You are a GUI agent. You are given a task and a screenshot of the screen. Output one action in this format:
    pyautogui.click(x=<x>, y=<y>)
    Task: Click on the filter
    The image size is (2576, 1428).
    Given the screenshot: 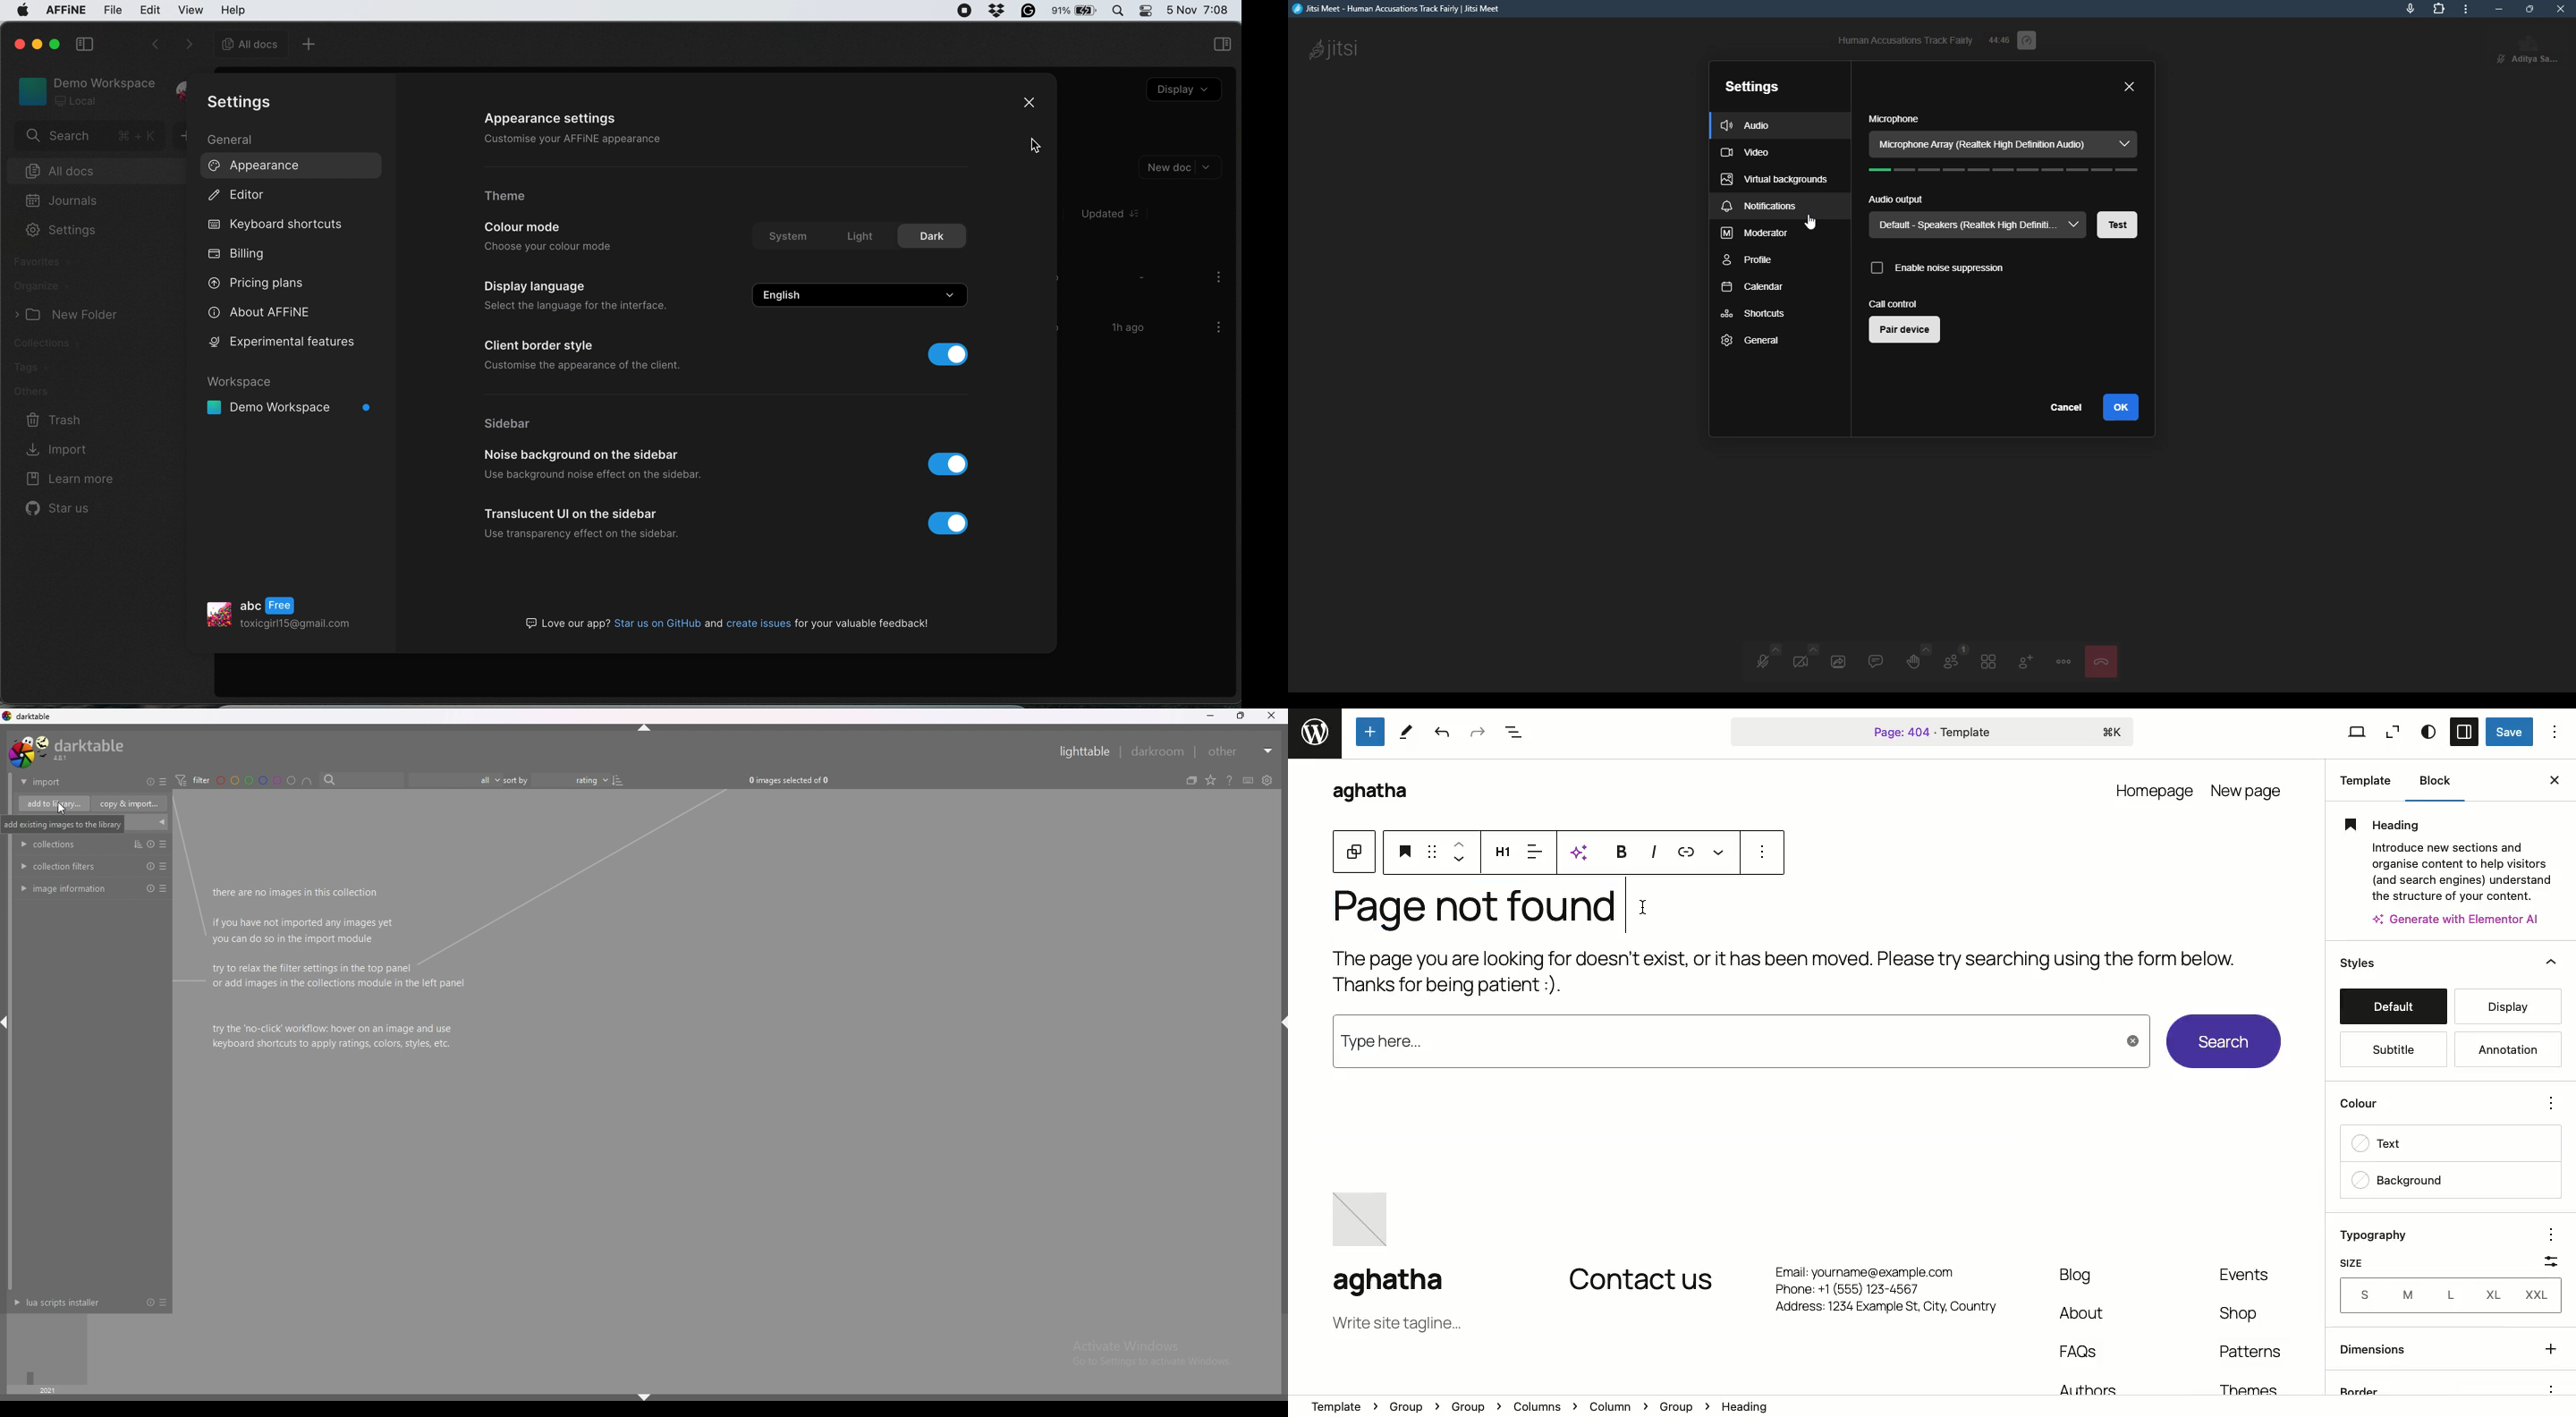 What is the action you would take?
    pyautogui.click(x=193, y=780)
    